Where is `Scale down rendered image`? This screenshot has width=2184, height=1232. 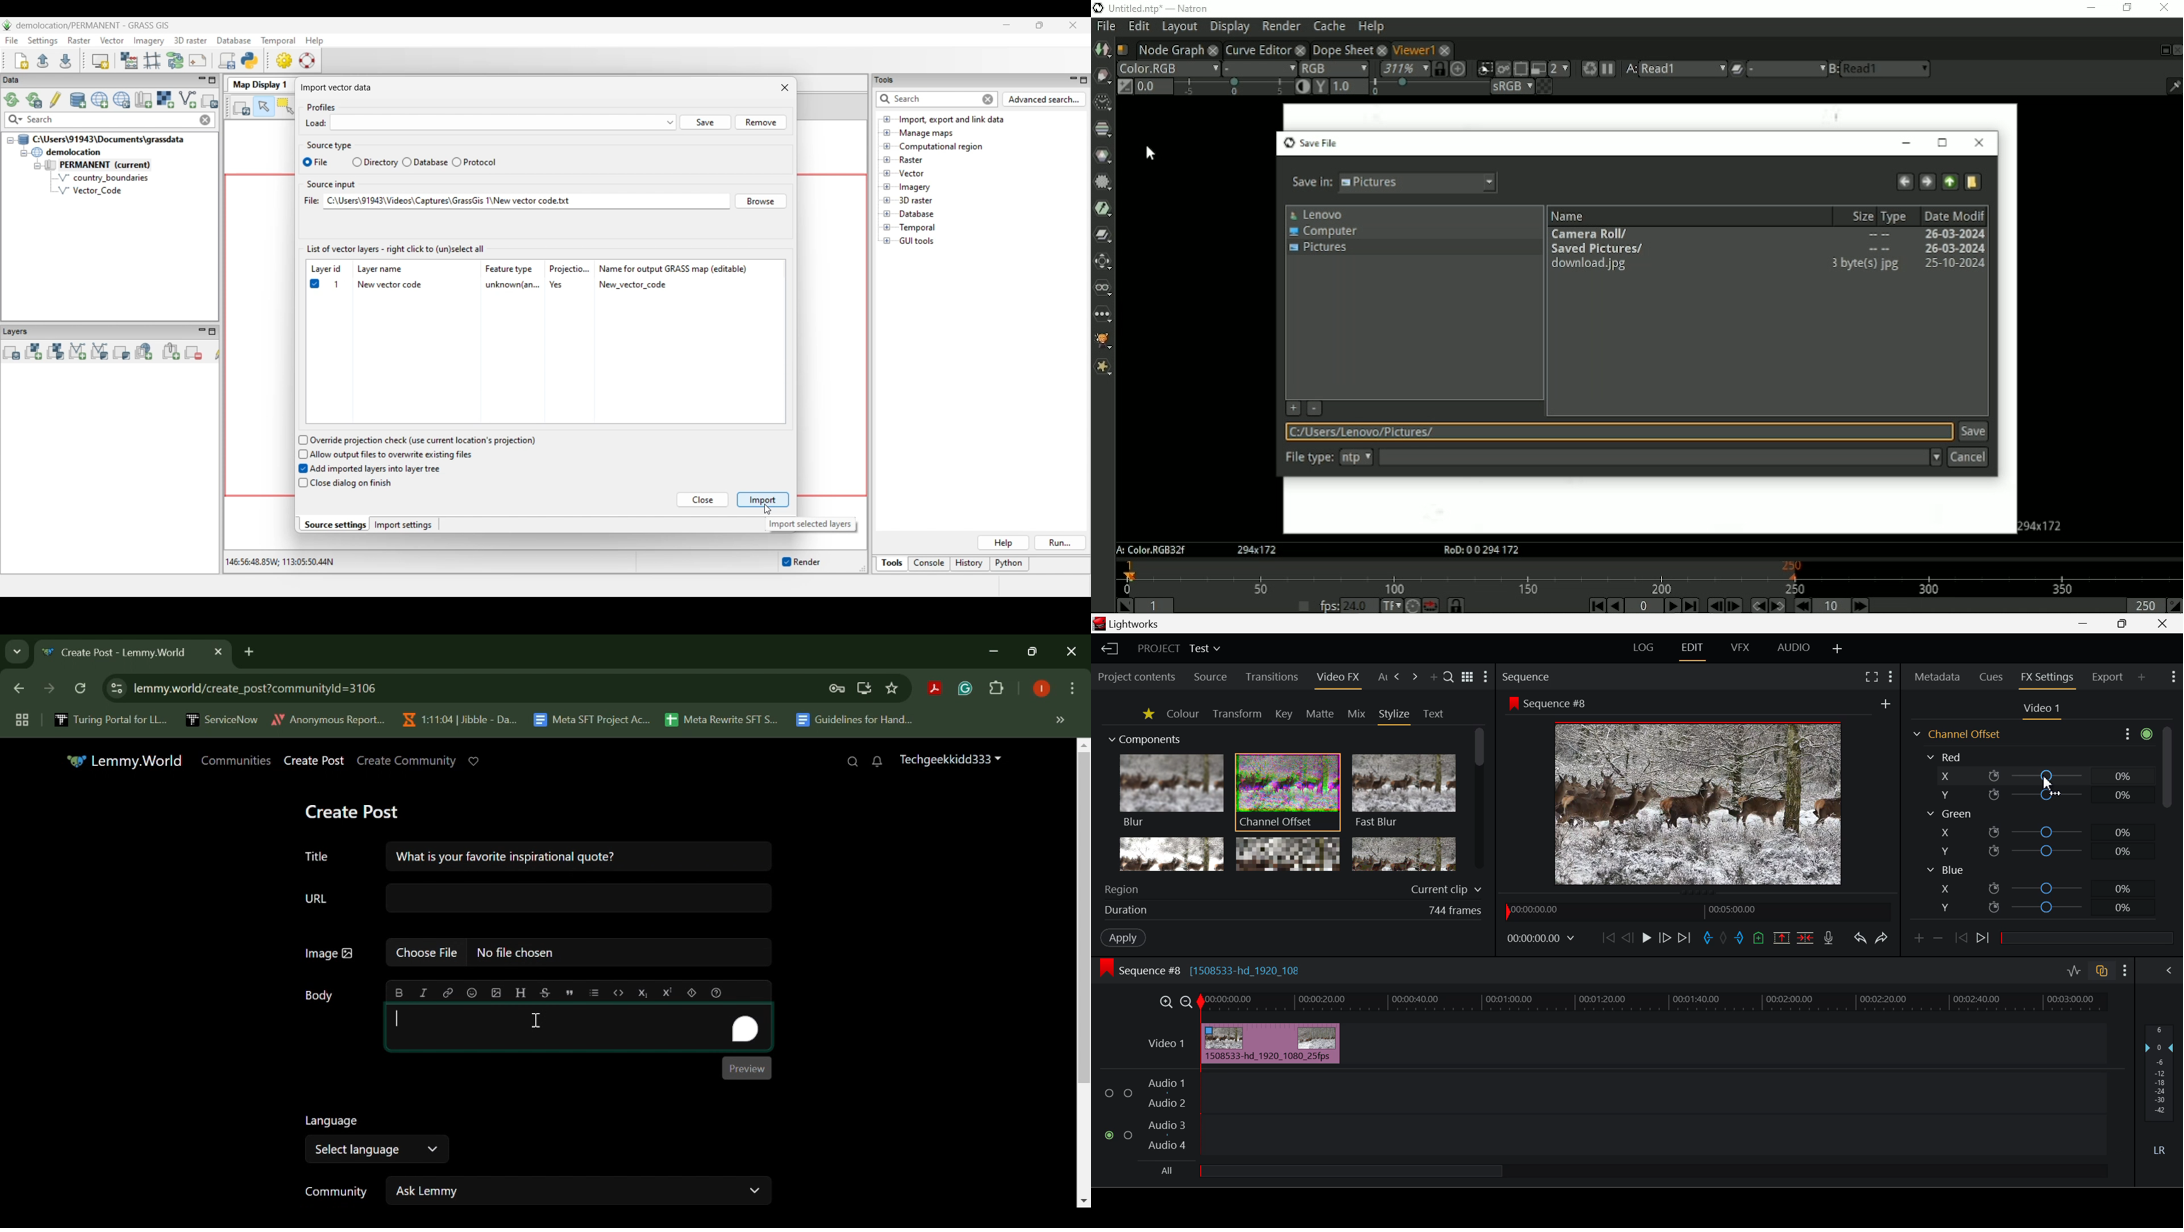
Scale down rendered image is located at coordinates (1561, 68).